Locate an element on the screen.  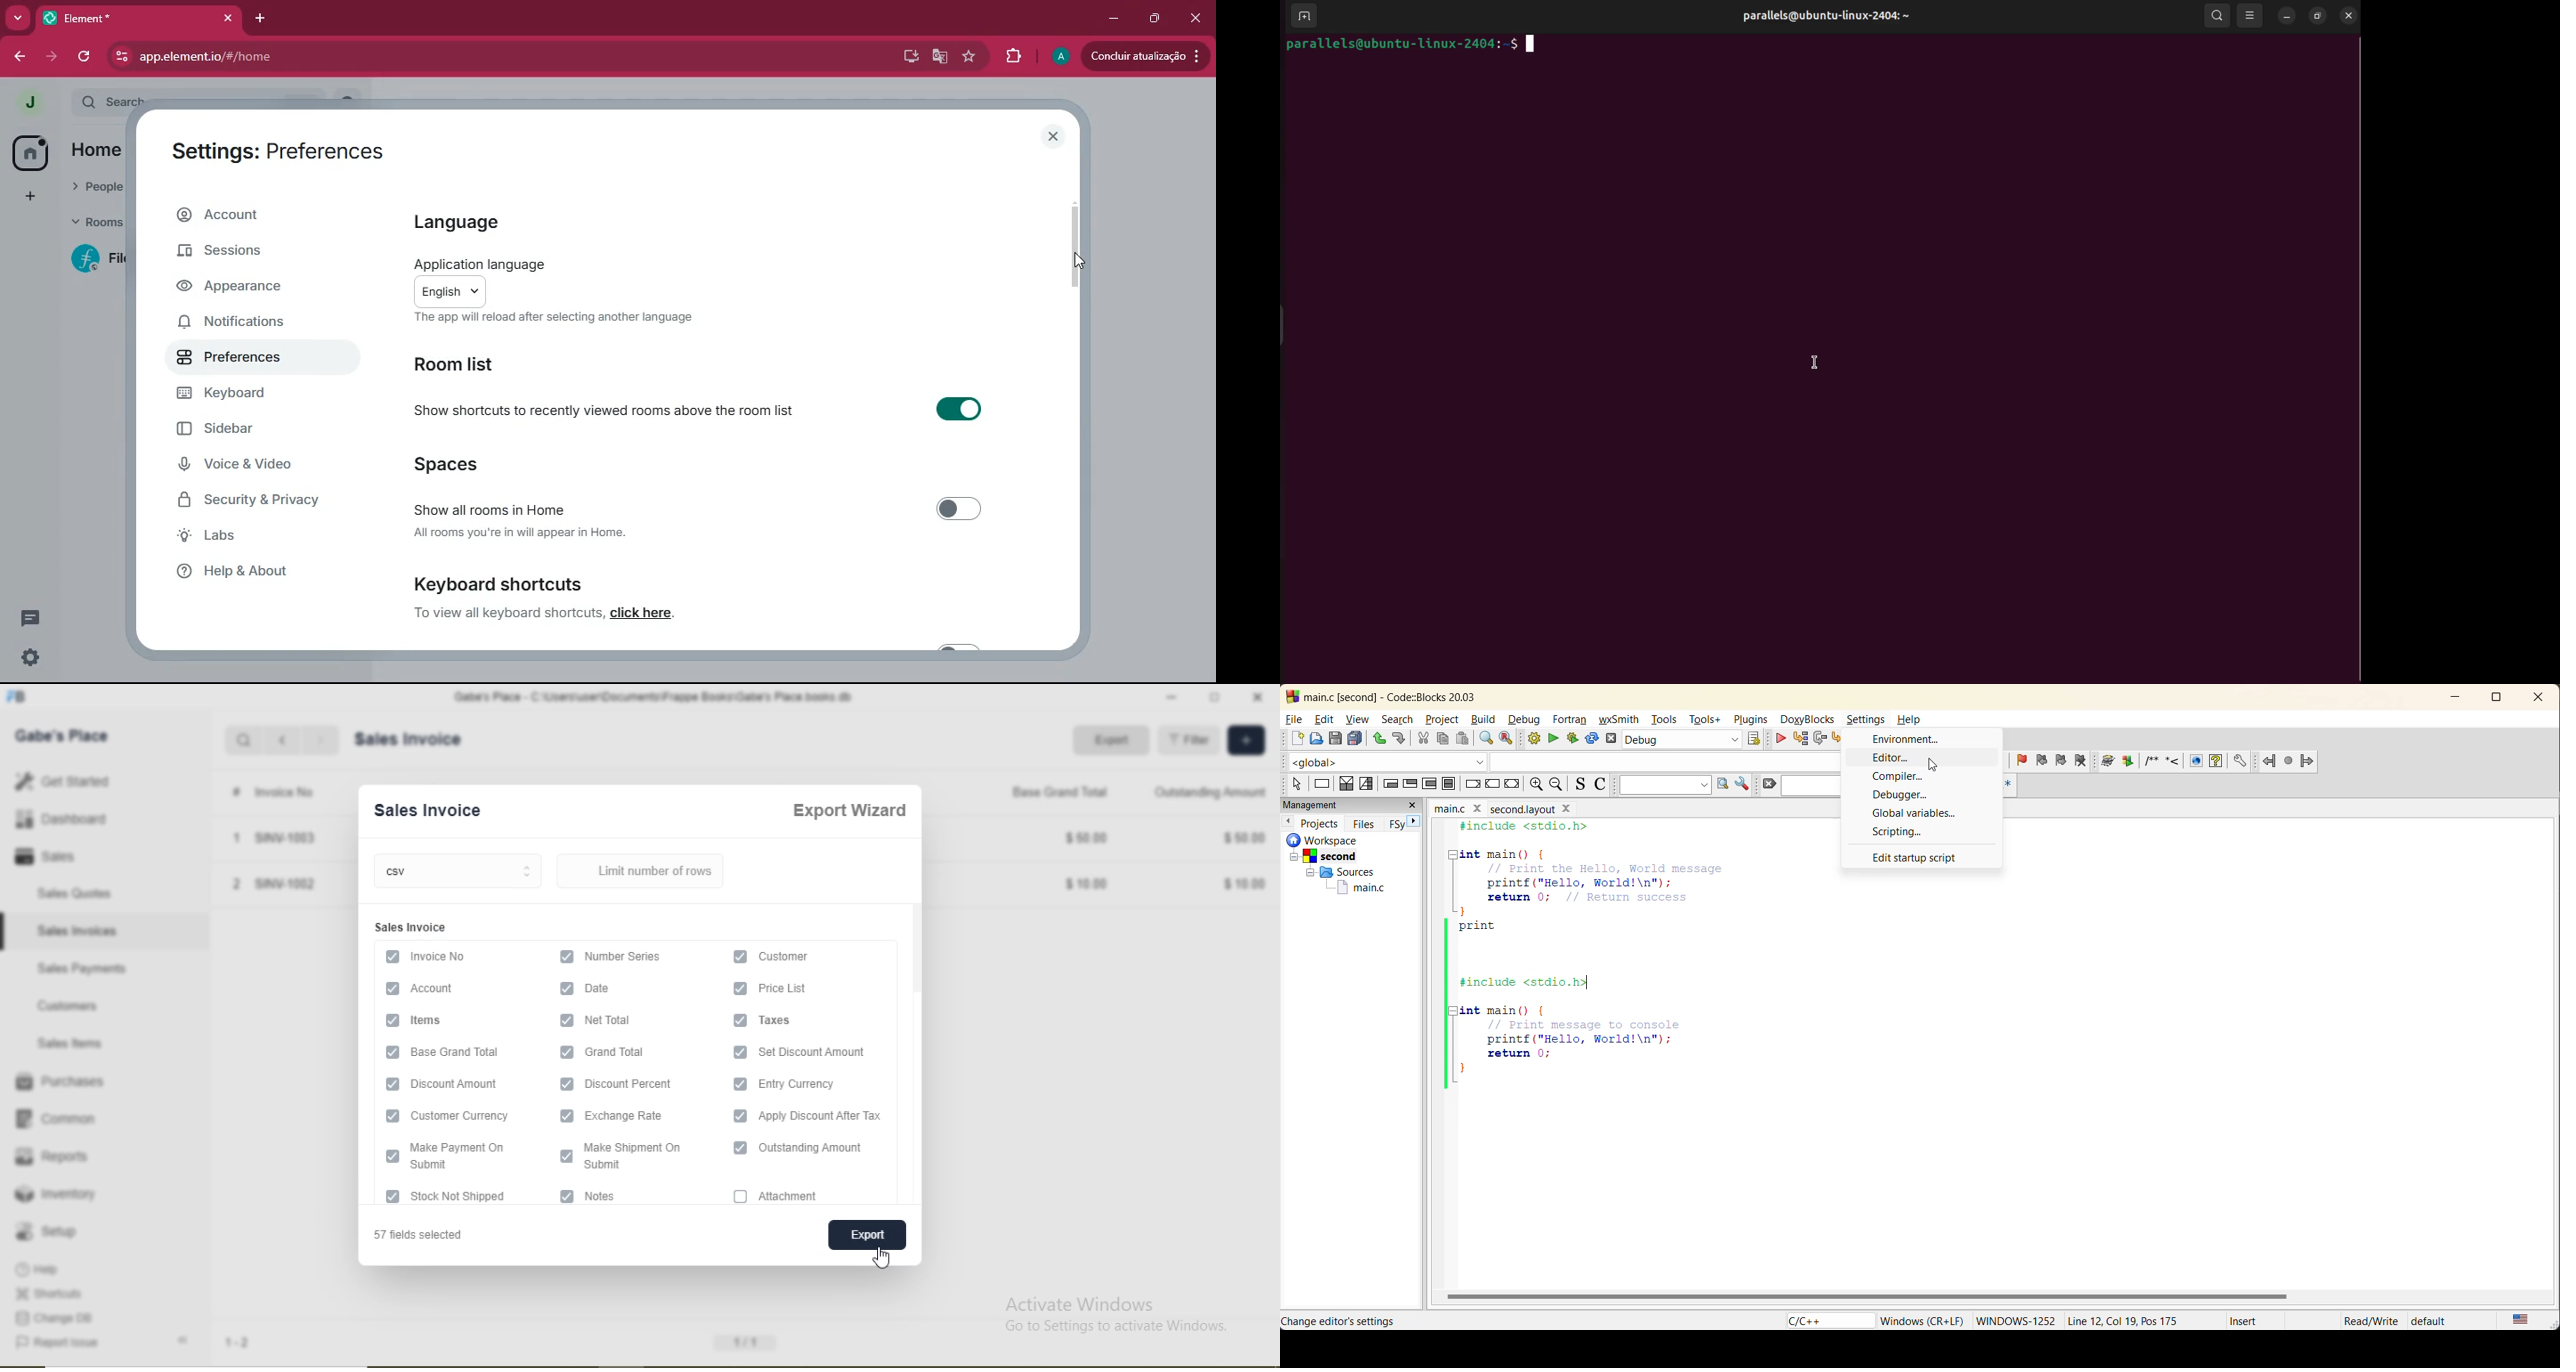
checkbox is located at coordinates (565, 1114).